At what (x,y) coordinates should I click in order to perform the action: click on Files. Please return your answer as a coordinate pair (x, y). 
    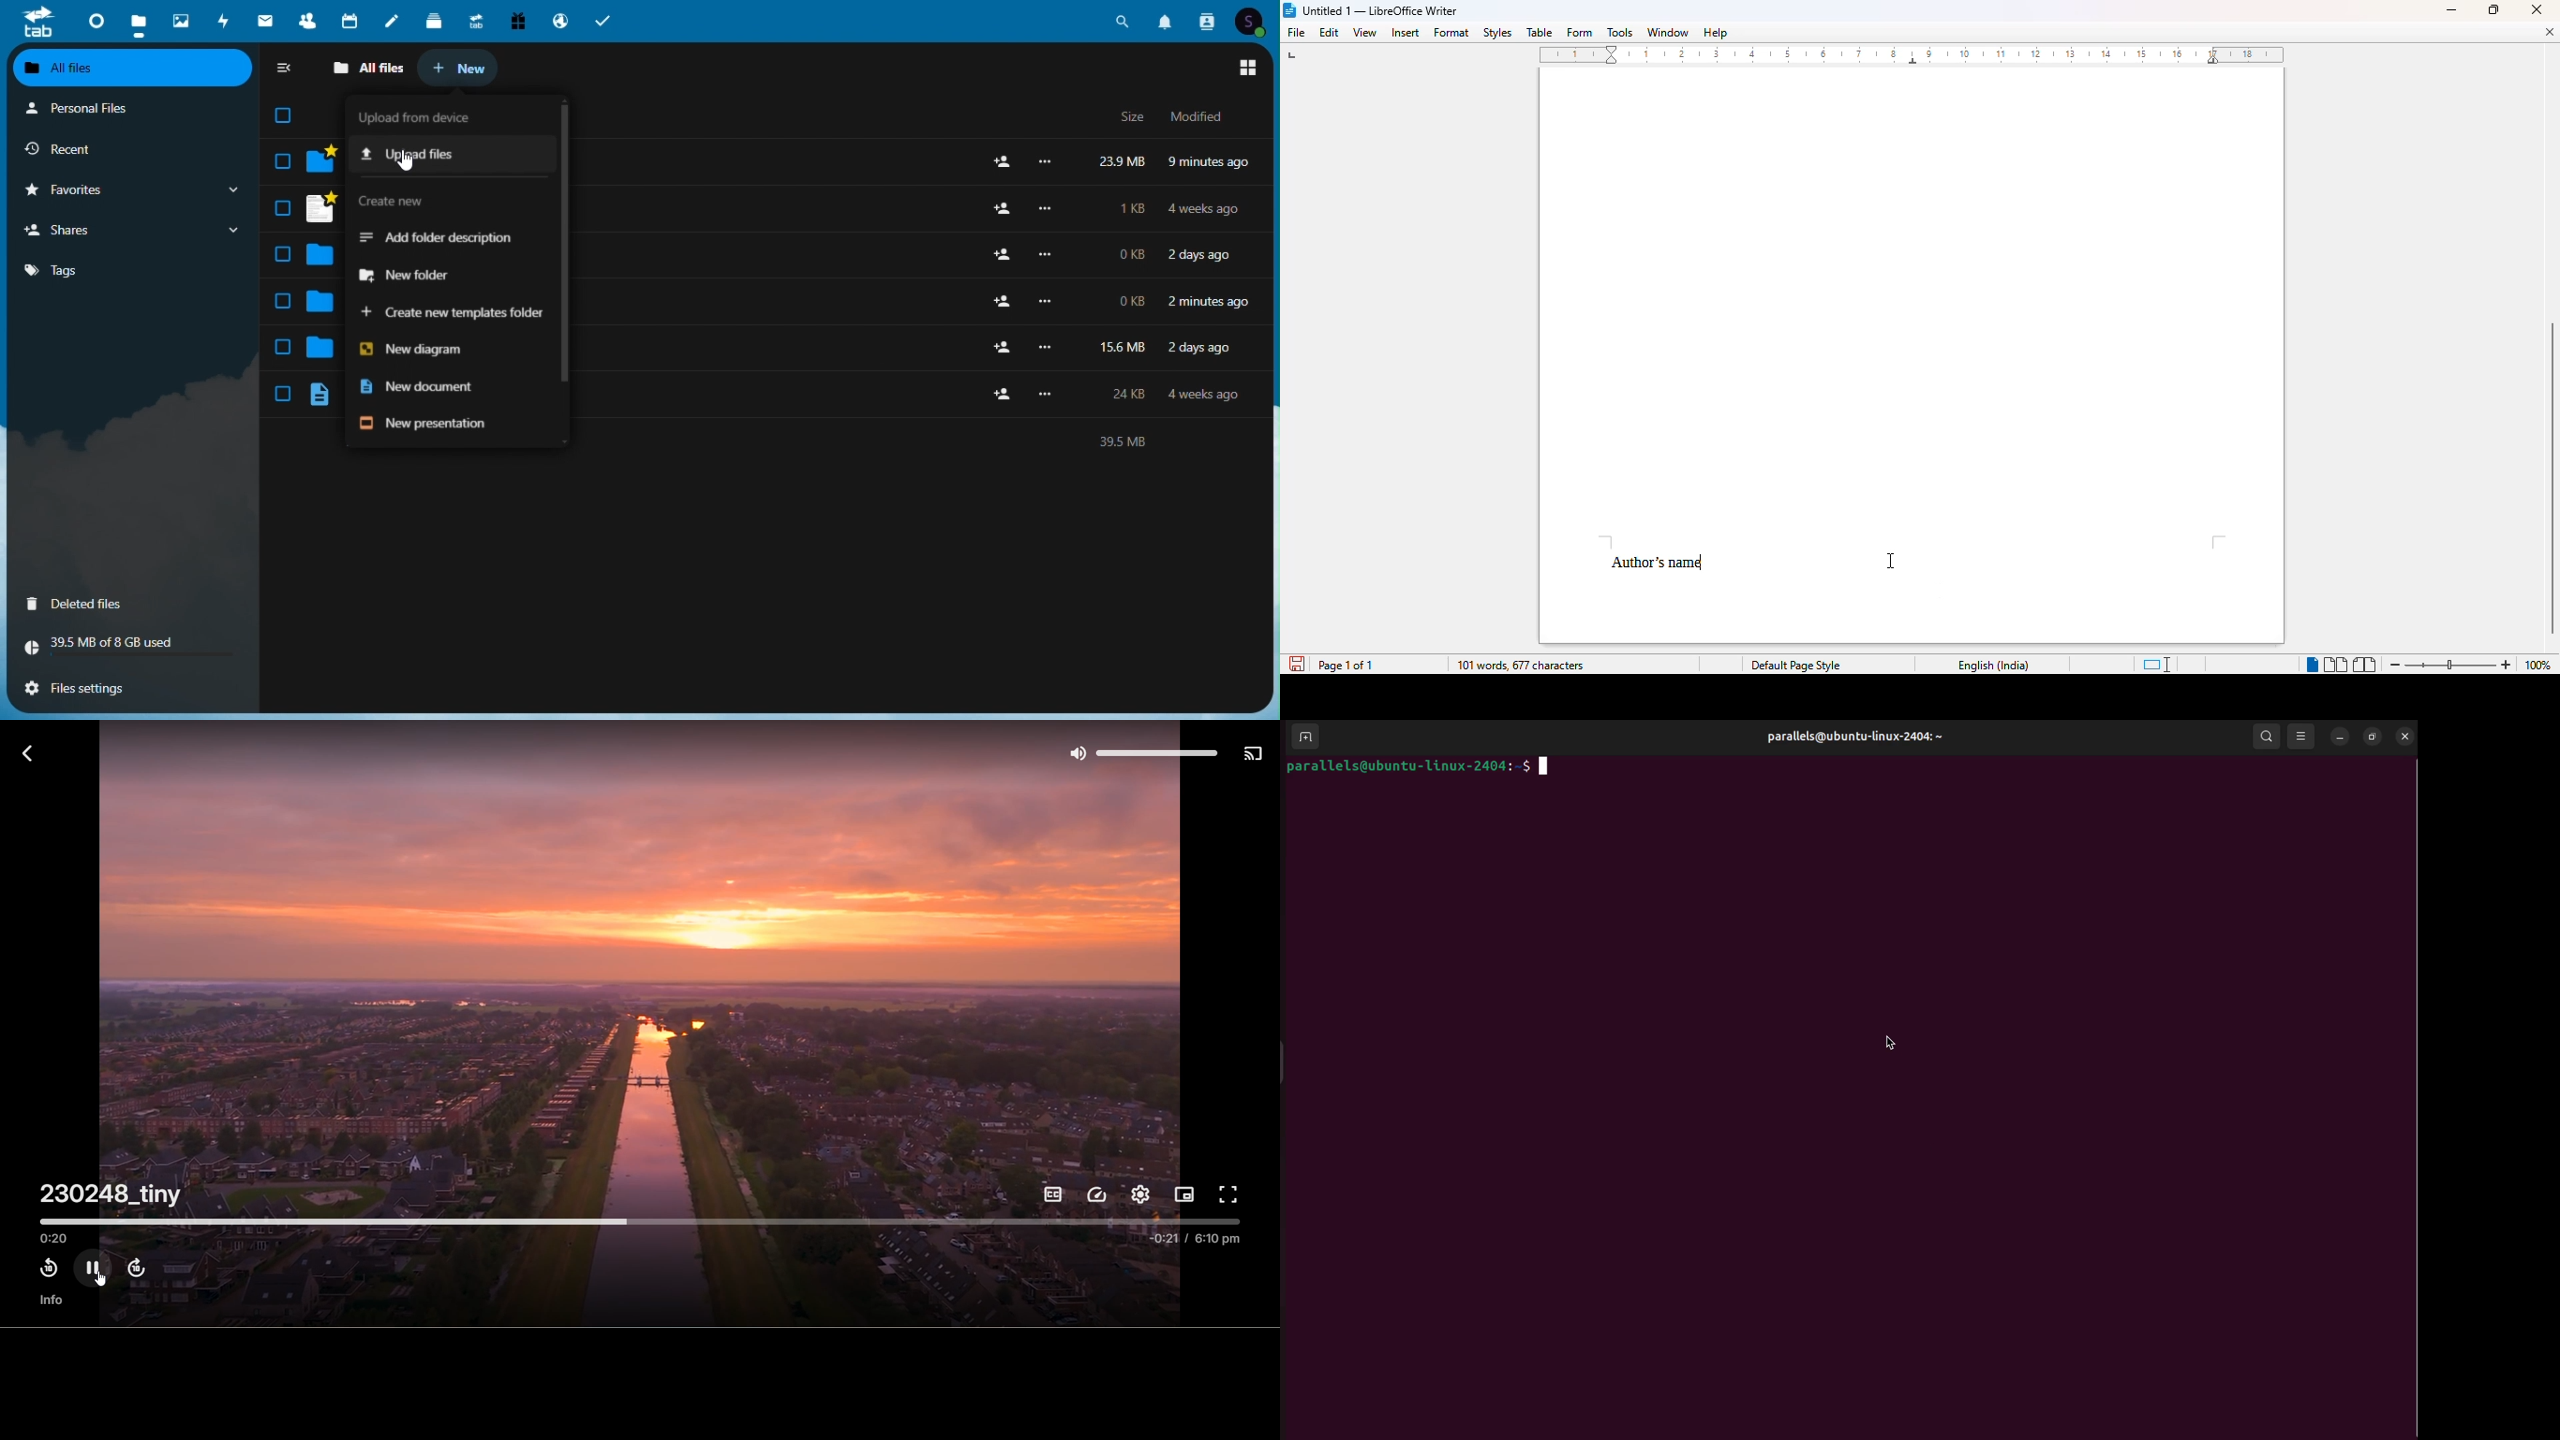
    Looking at the image, I should click on (1112, 208).